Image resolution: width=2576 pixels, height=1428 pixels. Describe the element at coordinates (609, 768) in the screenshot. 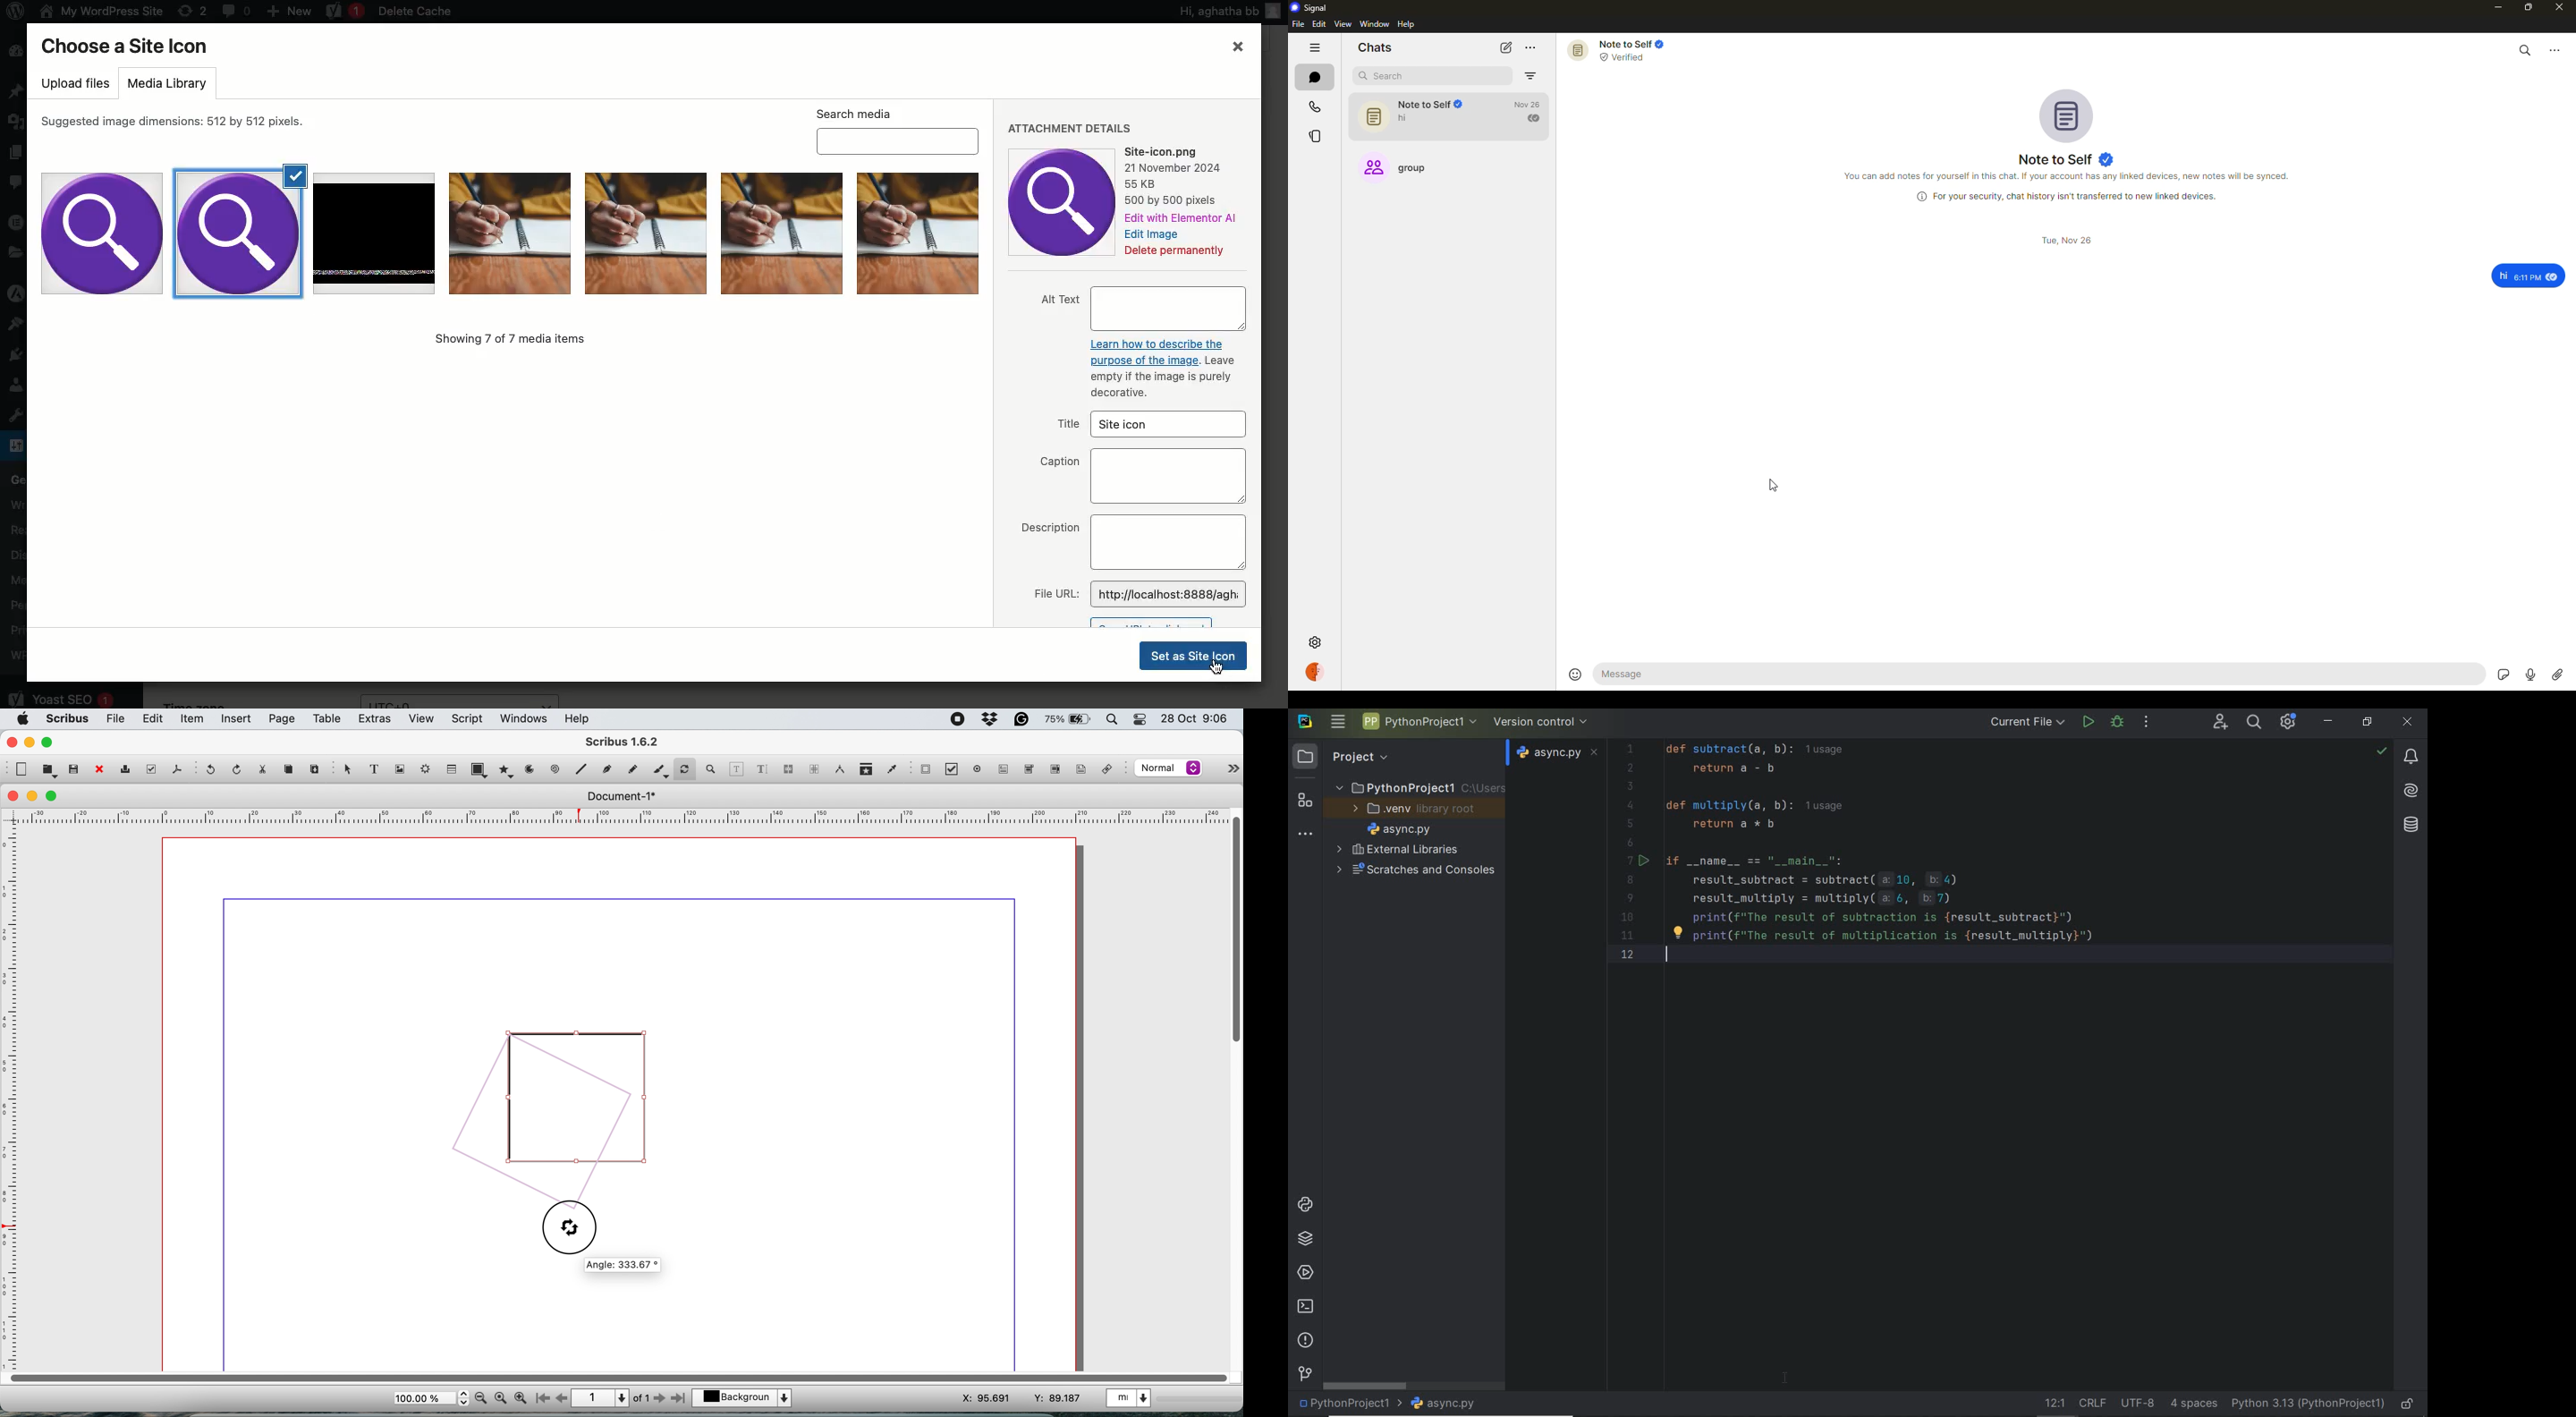

I see `bezier curve` at that location.